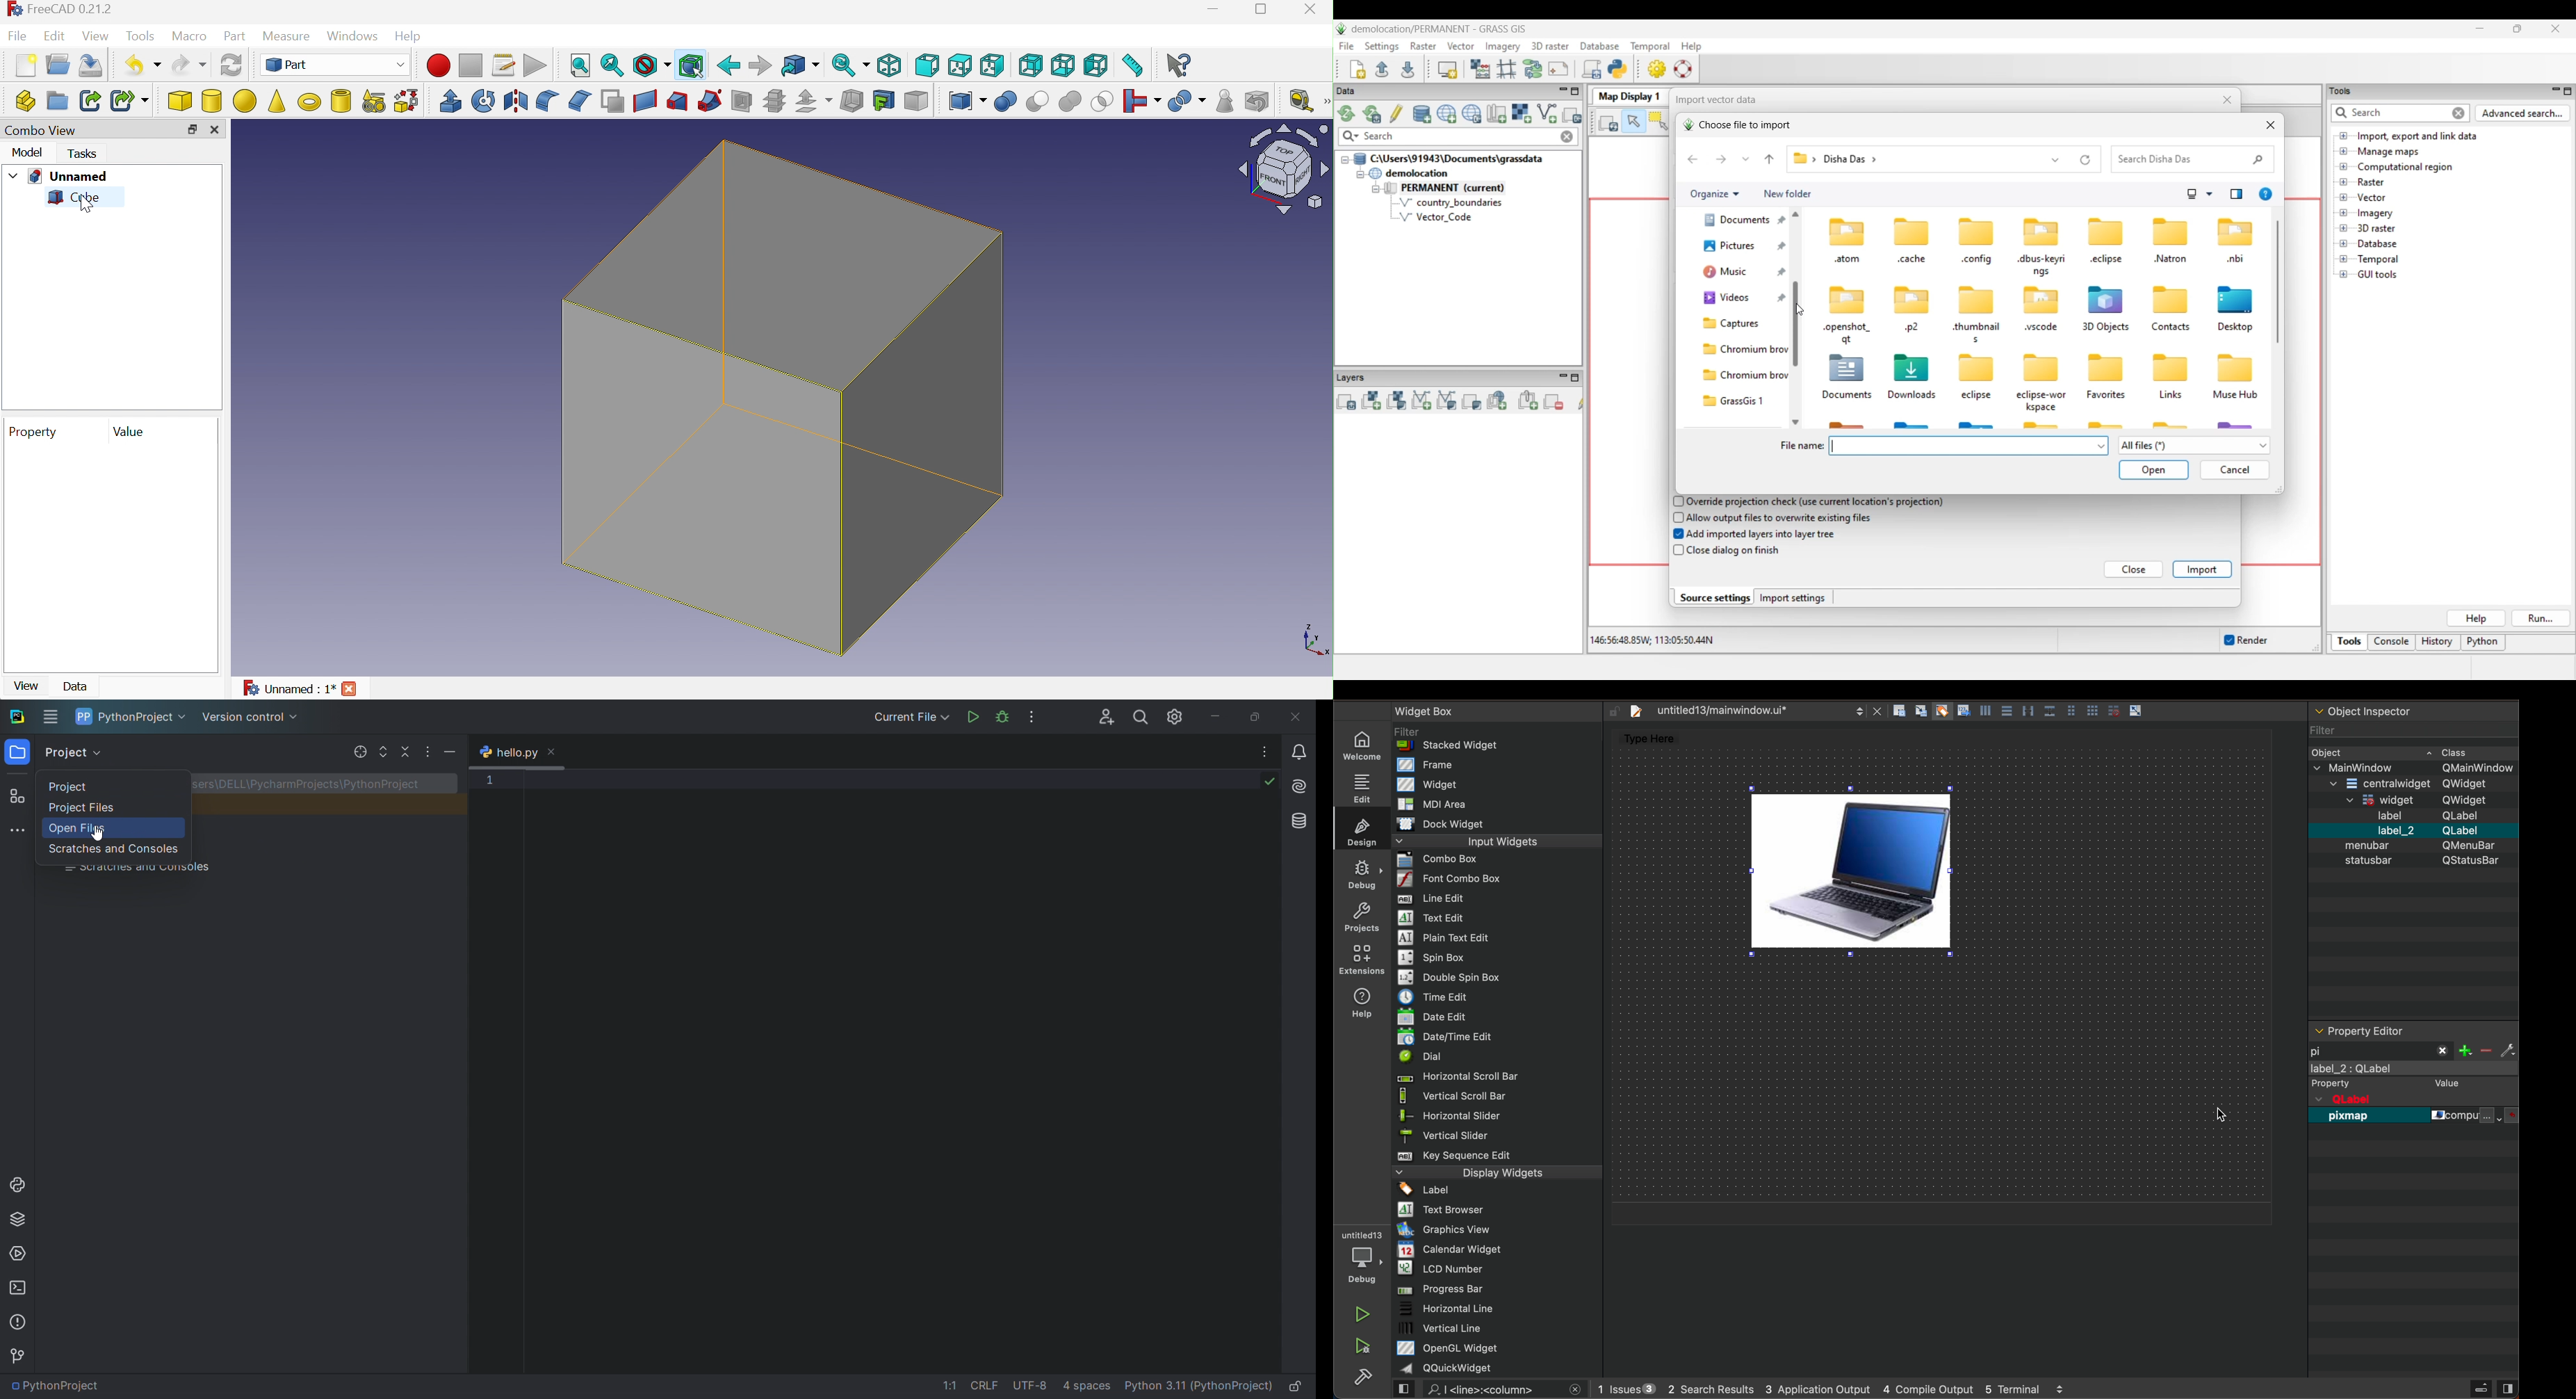  What do you see at coordinates (815, 103) in the screenshot?
I see `Offset:` at bounding box center [815, 103].